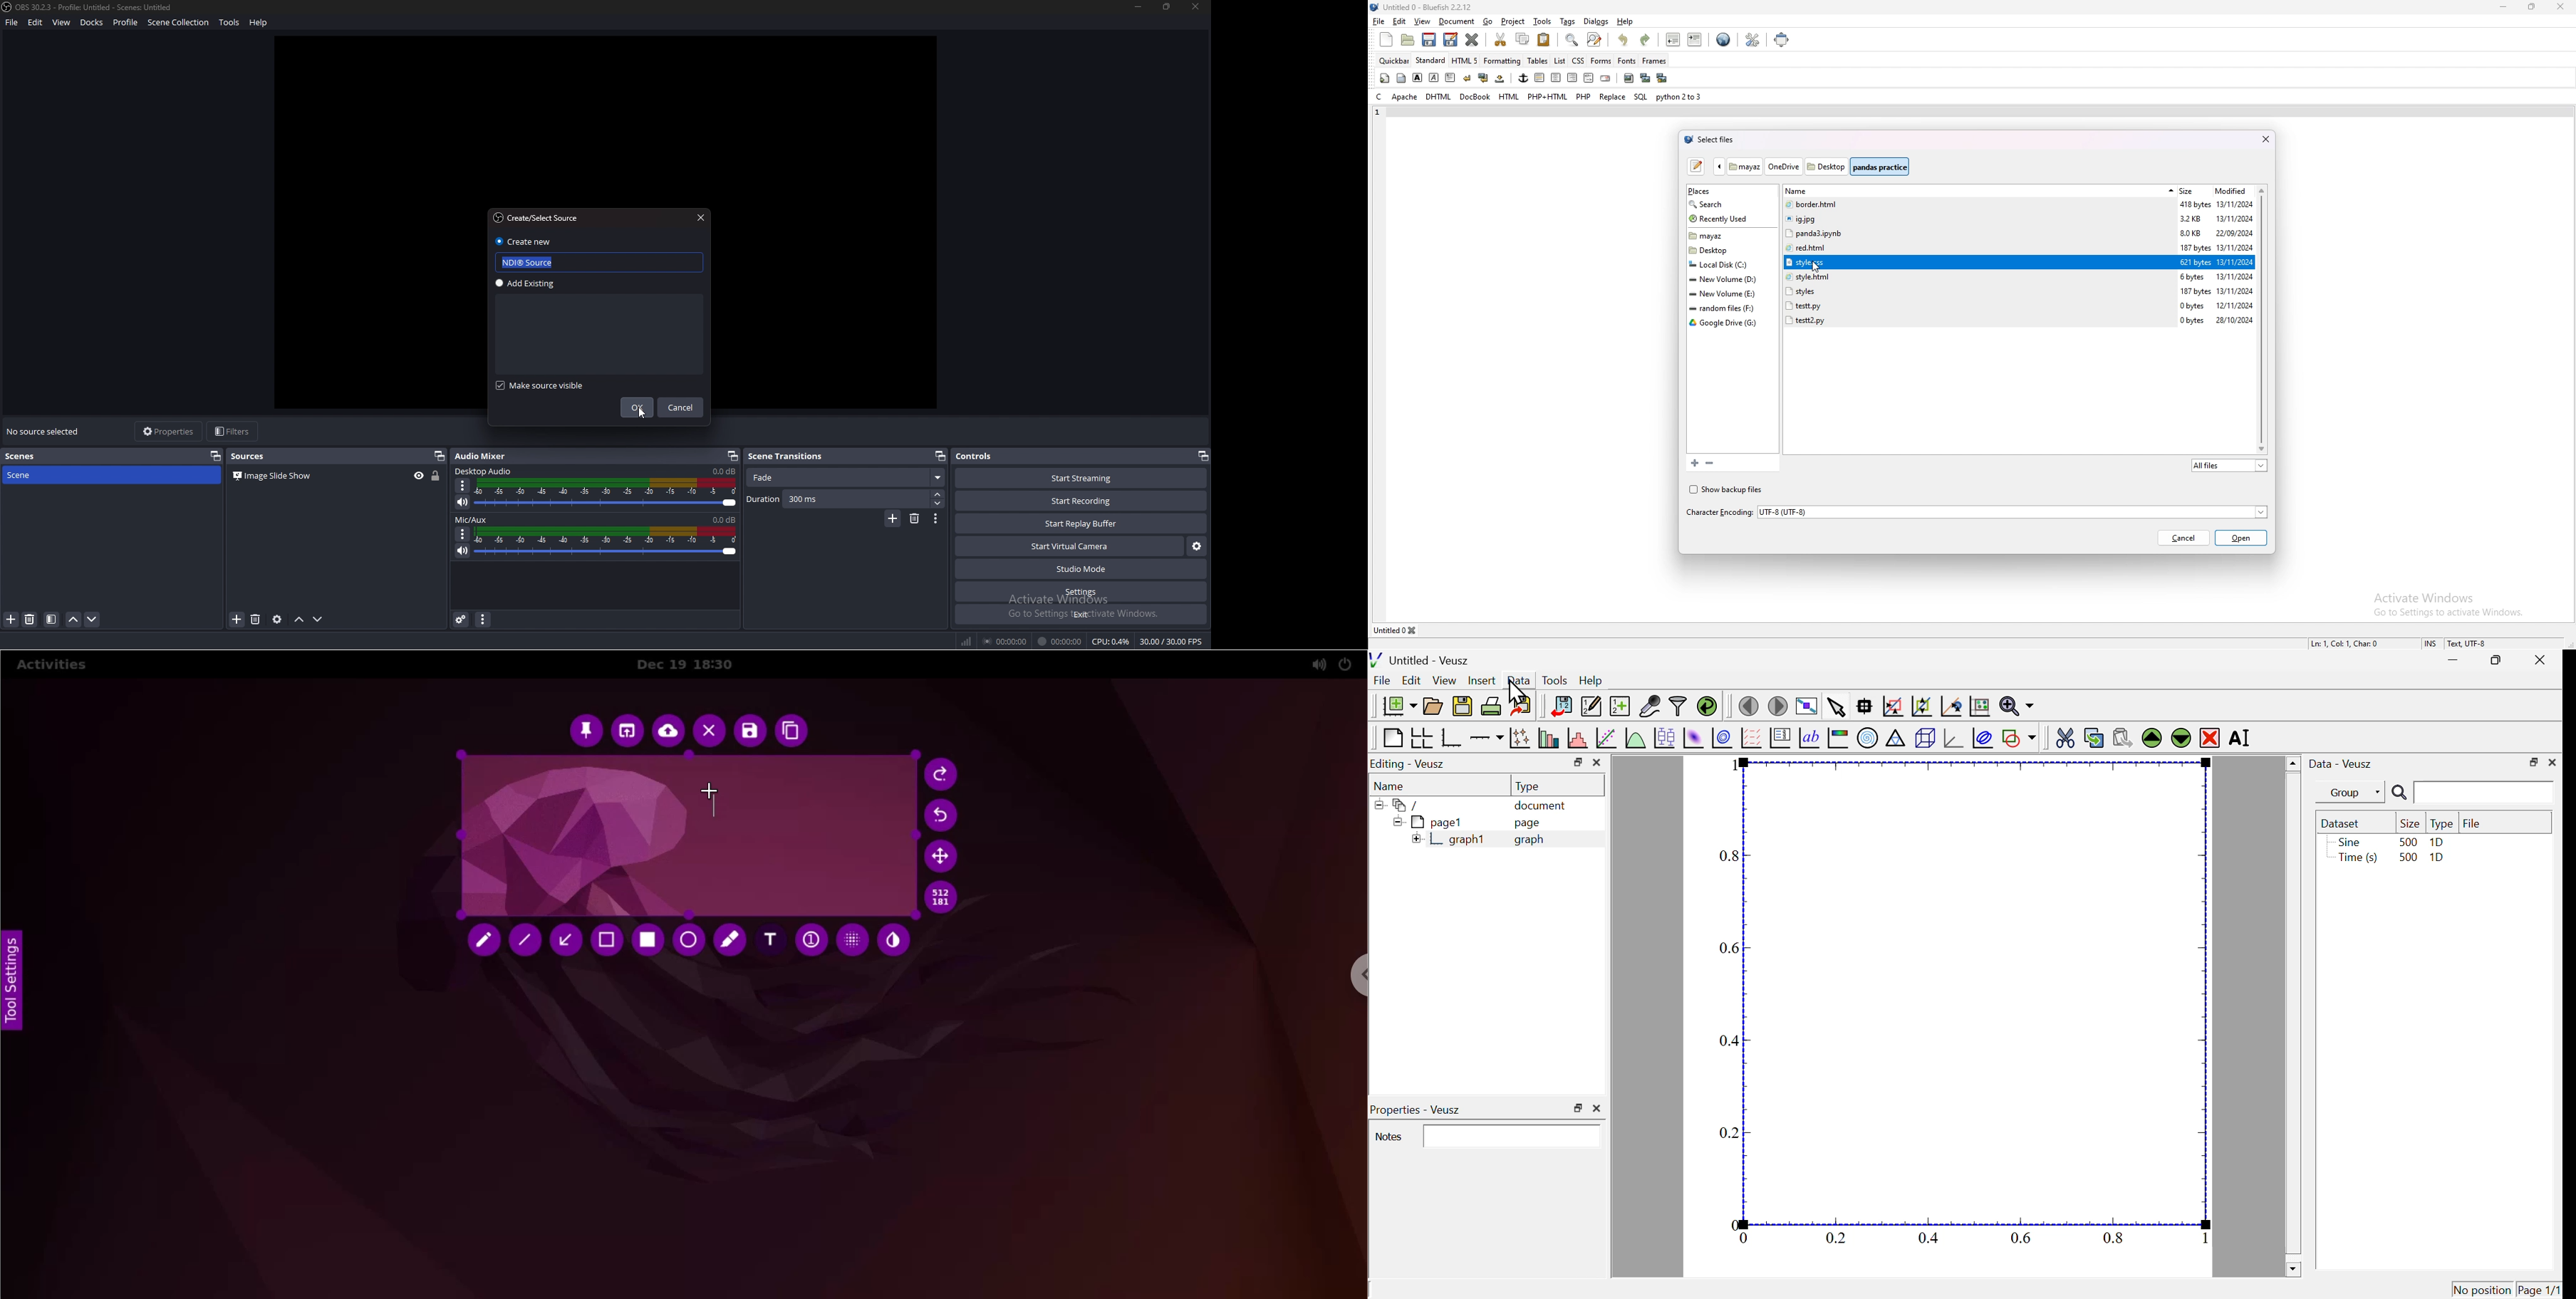  What do you see at coordinates (1782, 40) in the screenshot?
I see `full screen` at bounding box center [1782, 40].